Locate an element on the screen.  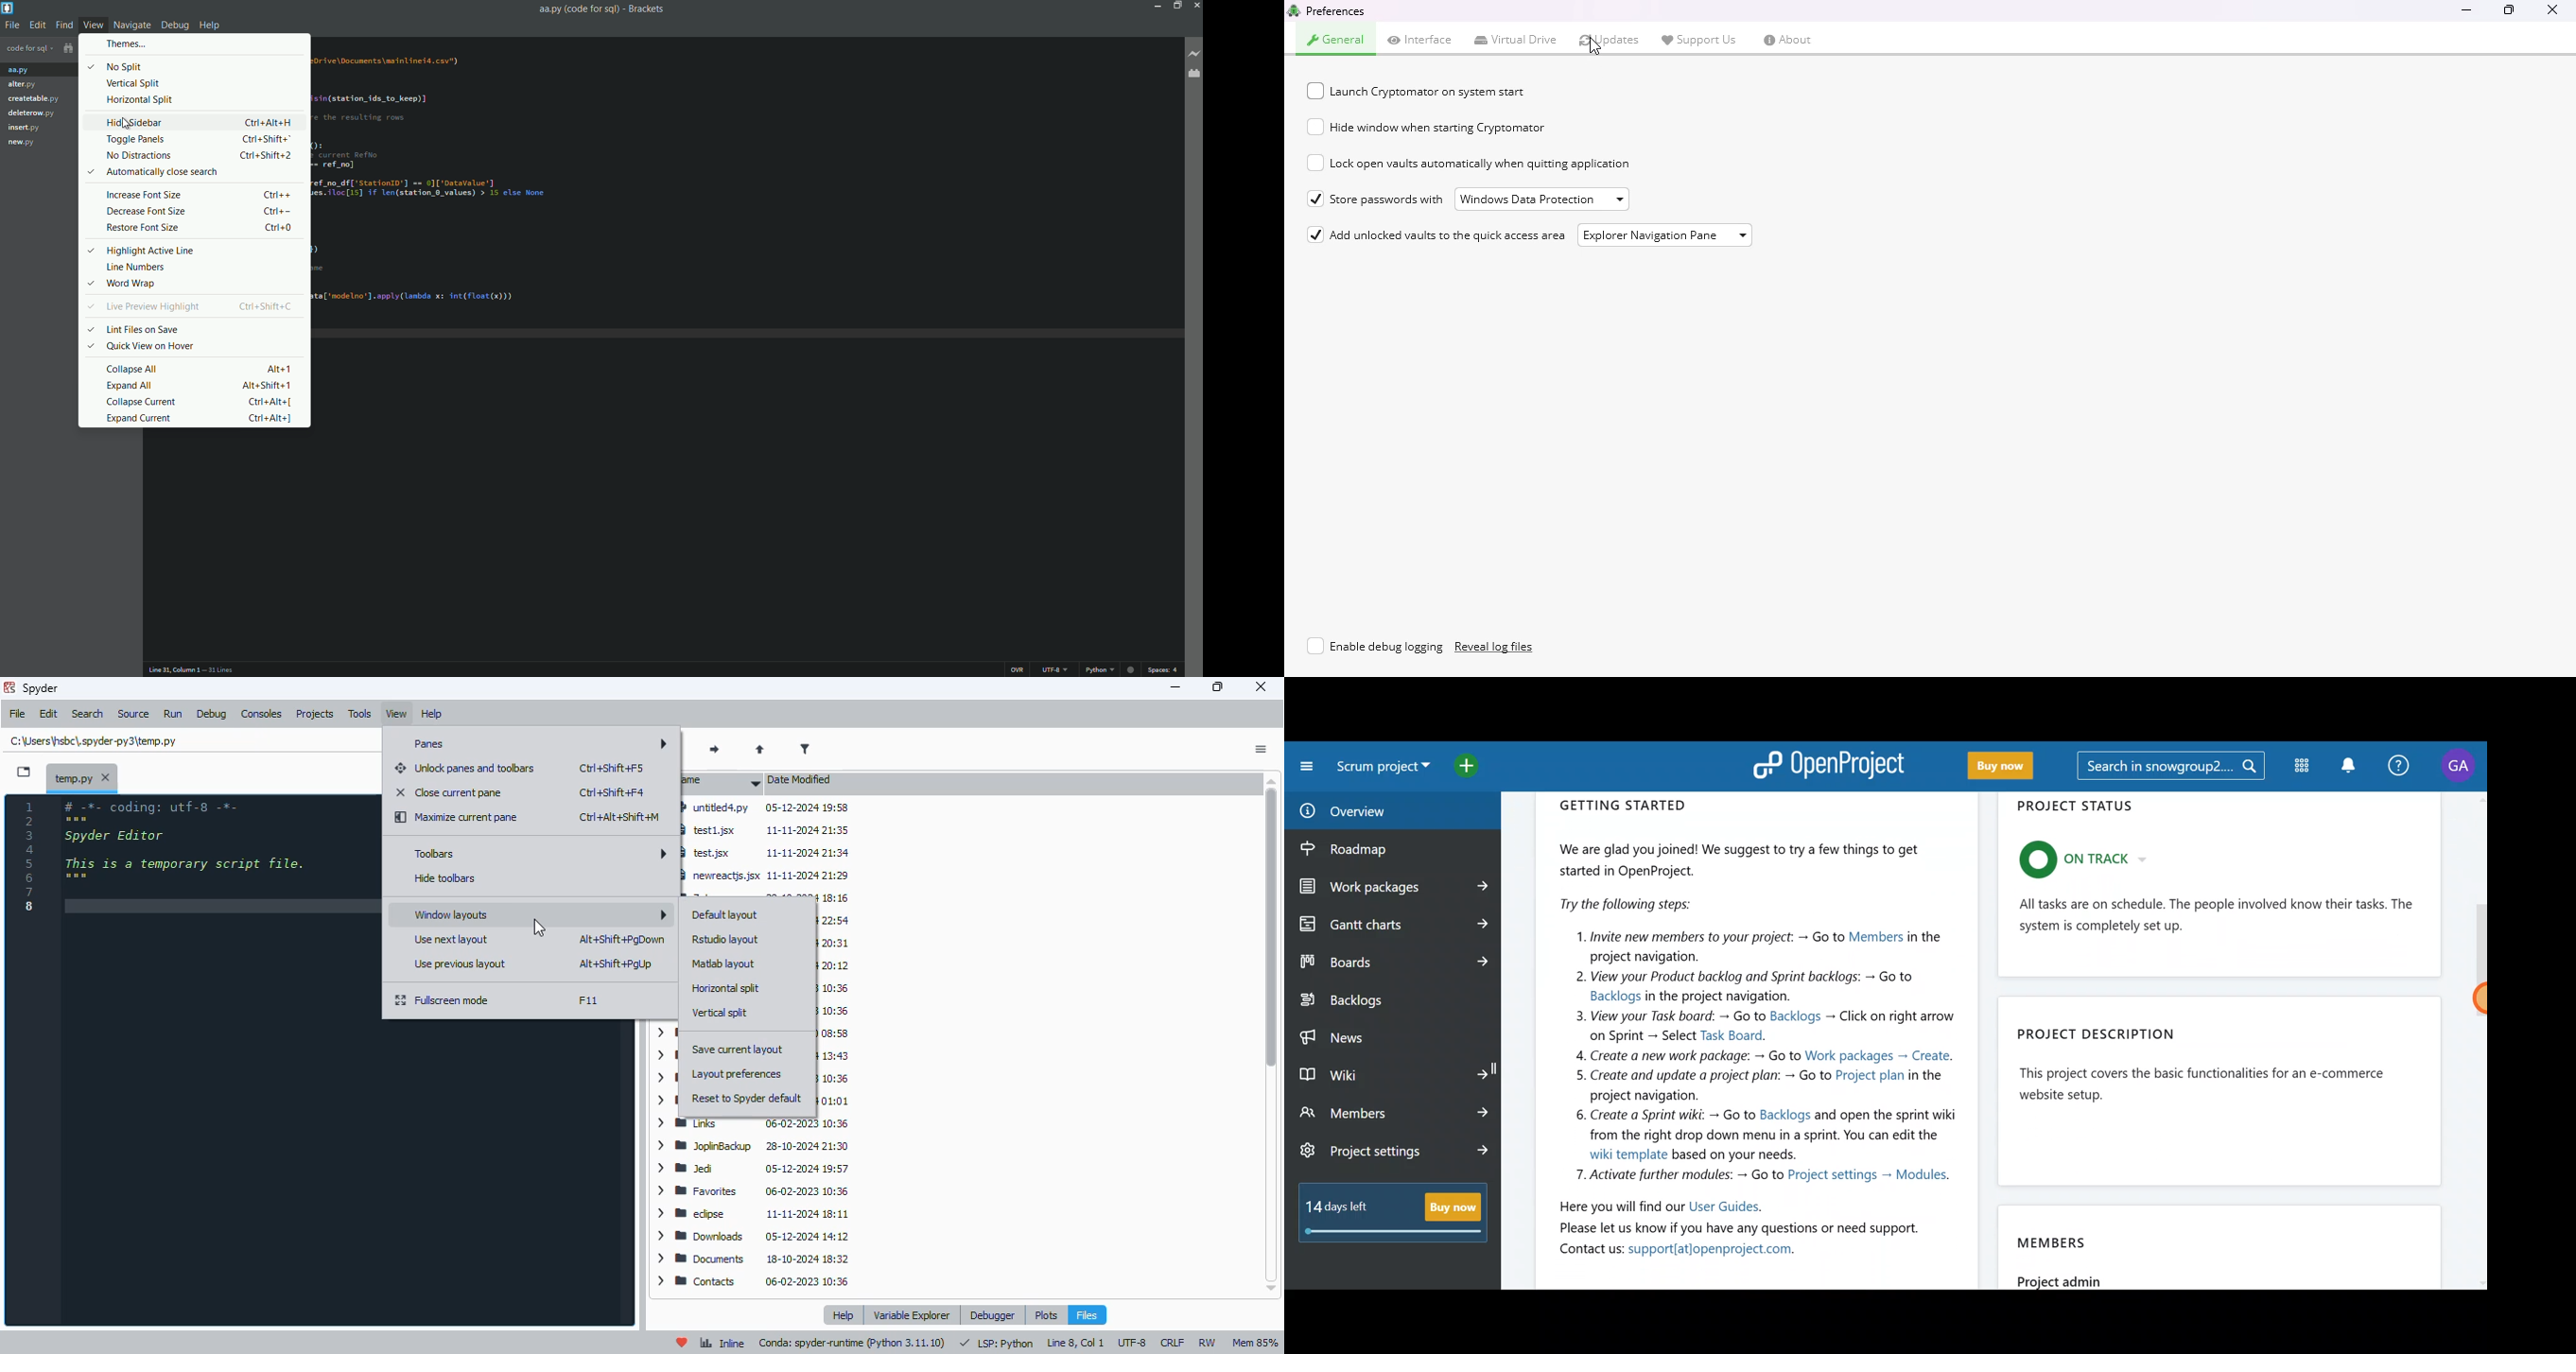
conda: spyder-runtime (python 3. 11. 10) is located at coordinates (853, 1344).